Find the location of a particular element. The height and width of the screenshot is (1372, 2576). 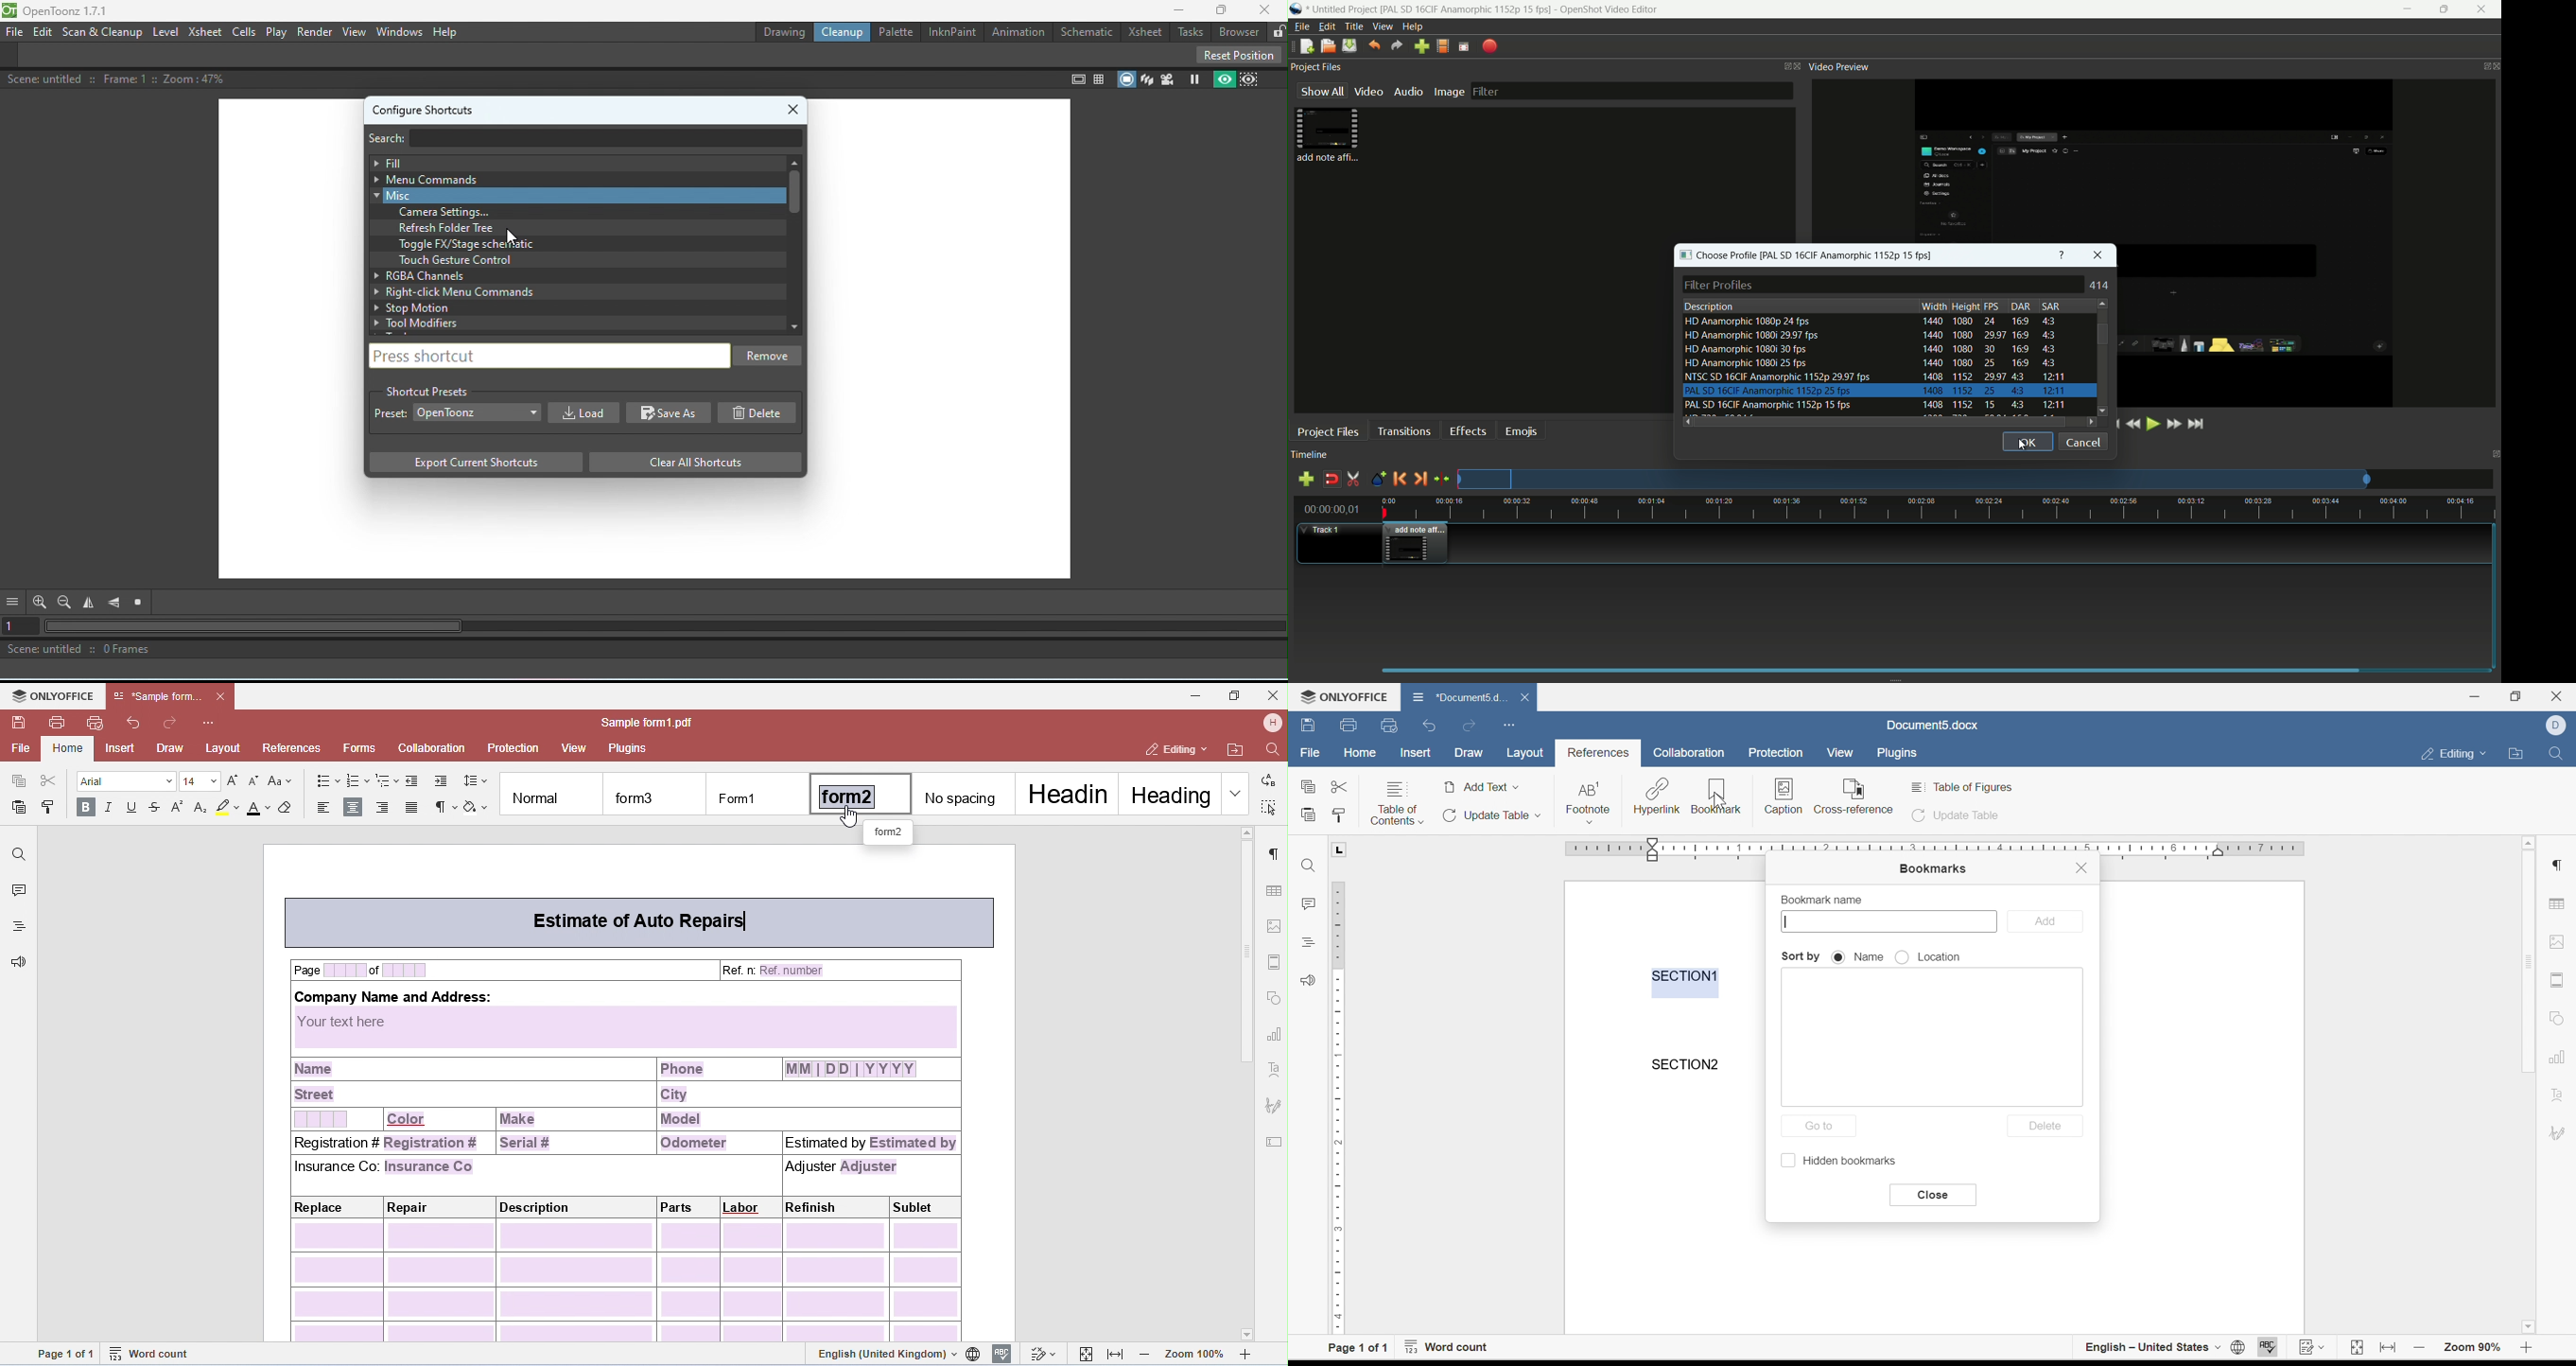

view is located at coordinates (1841, 752).